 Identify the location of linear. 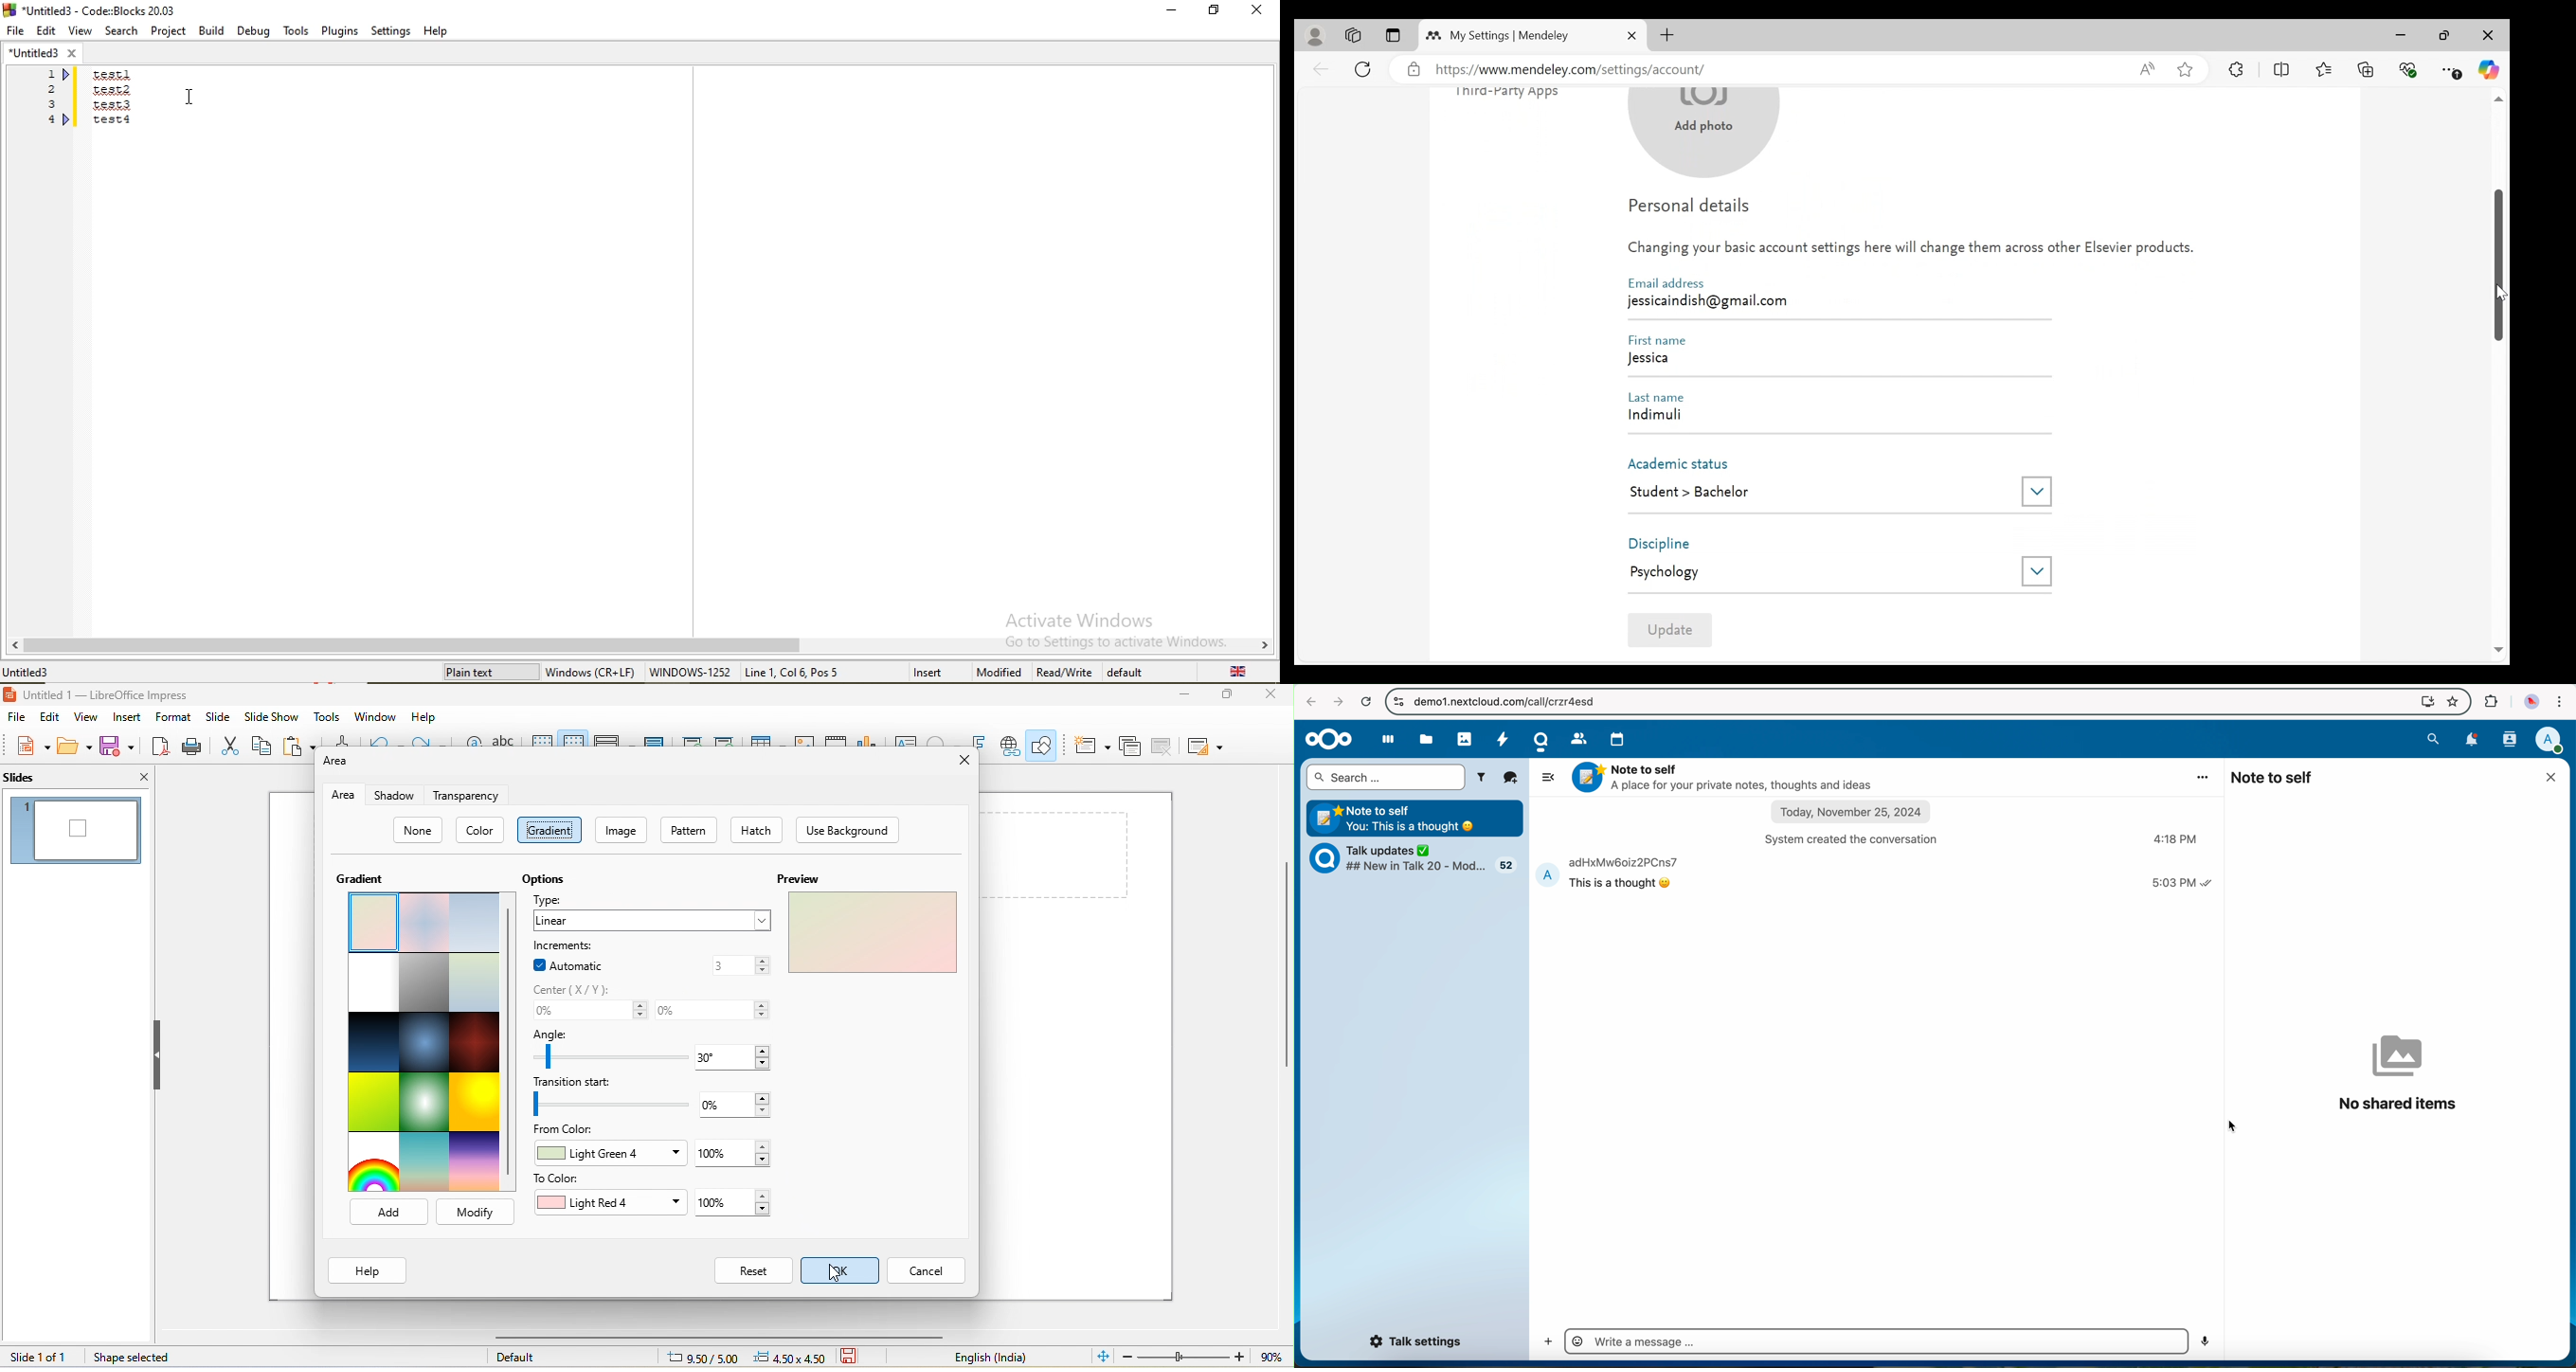
(654, 922).